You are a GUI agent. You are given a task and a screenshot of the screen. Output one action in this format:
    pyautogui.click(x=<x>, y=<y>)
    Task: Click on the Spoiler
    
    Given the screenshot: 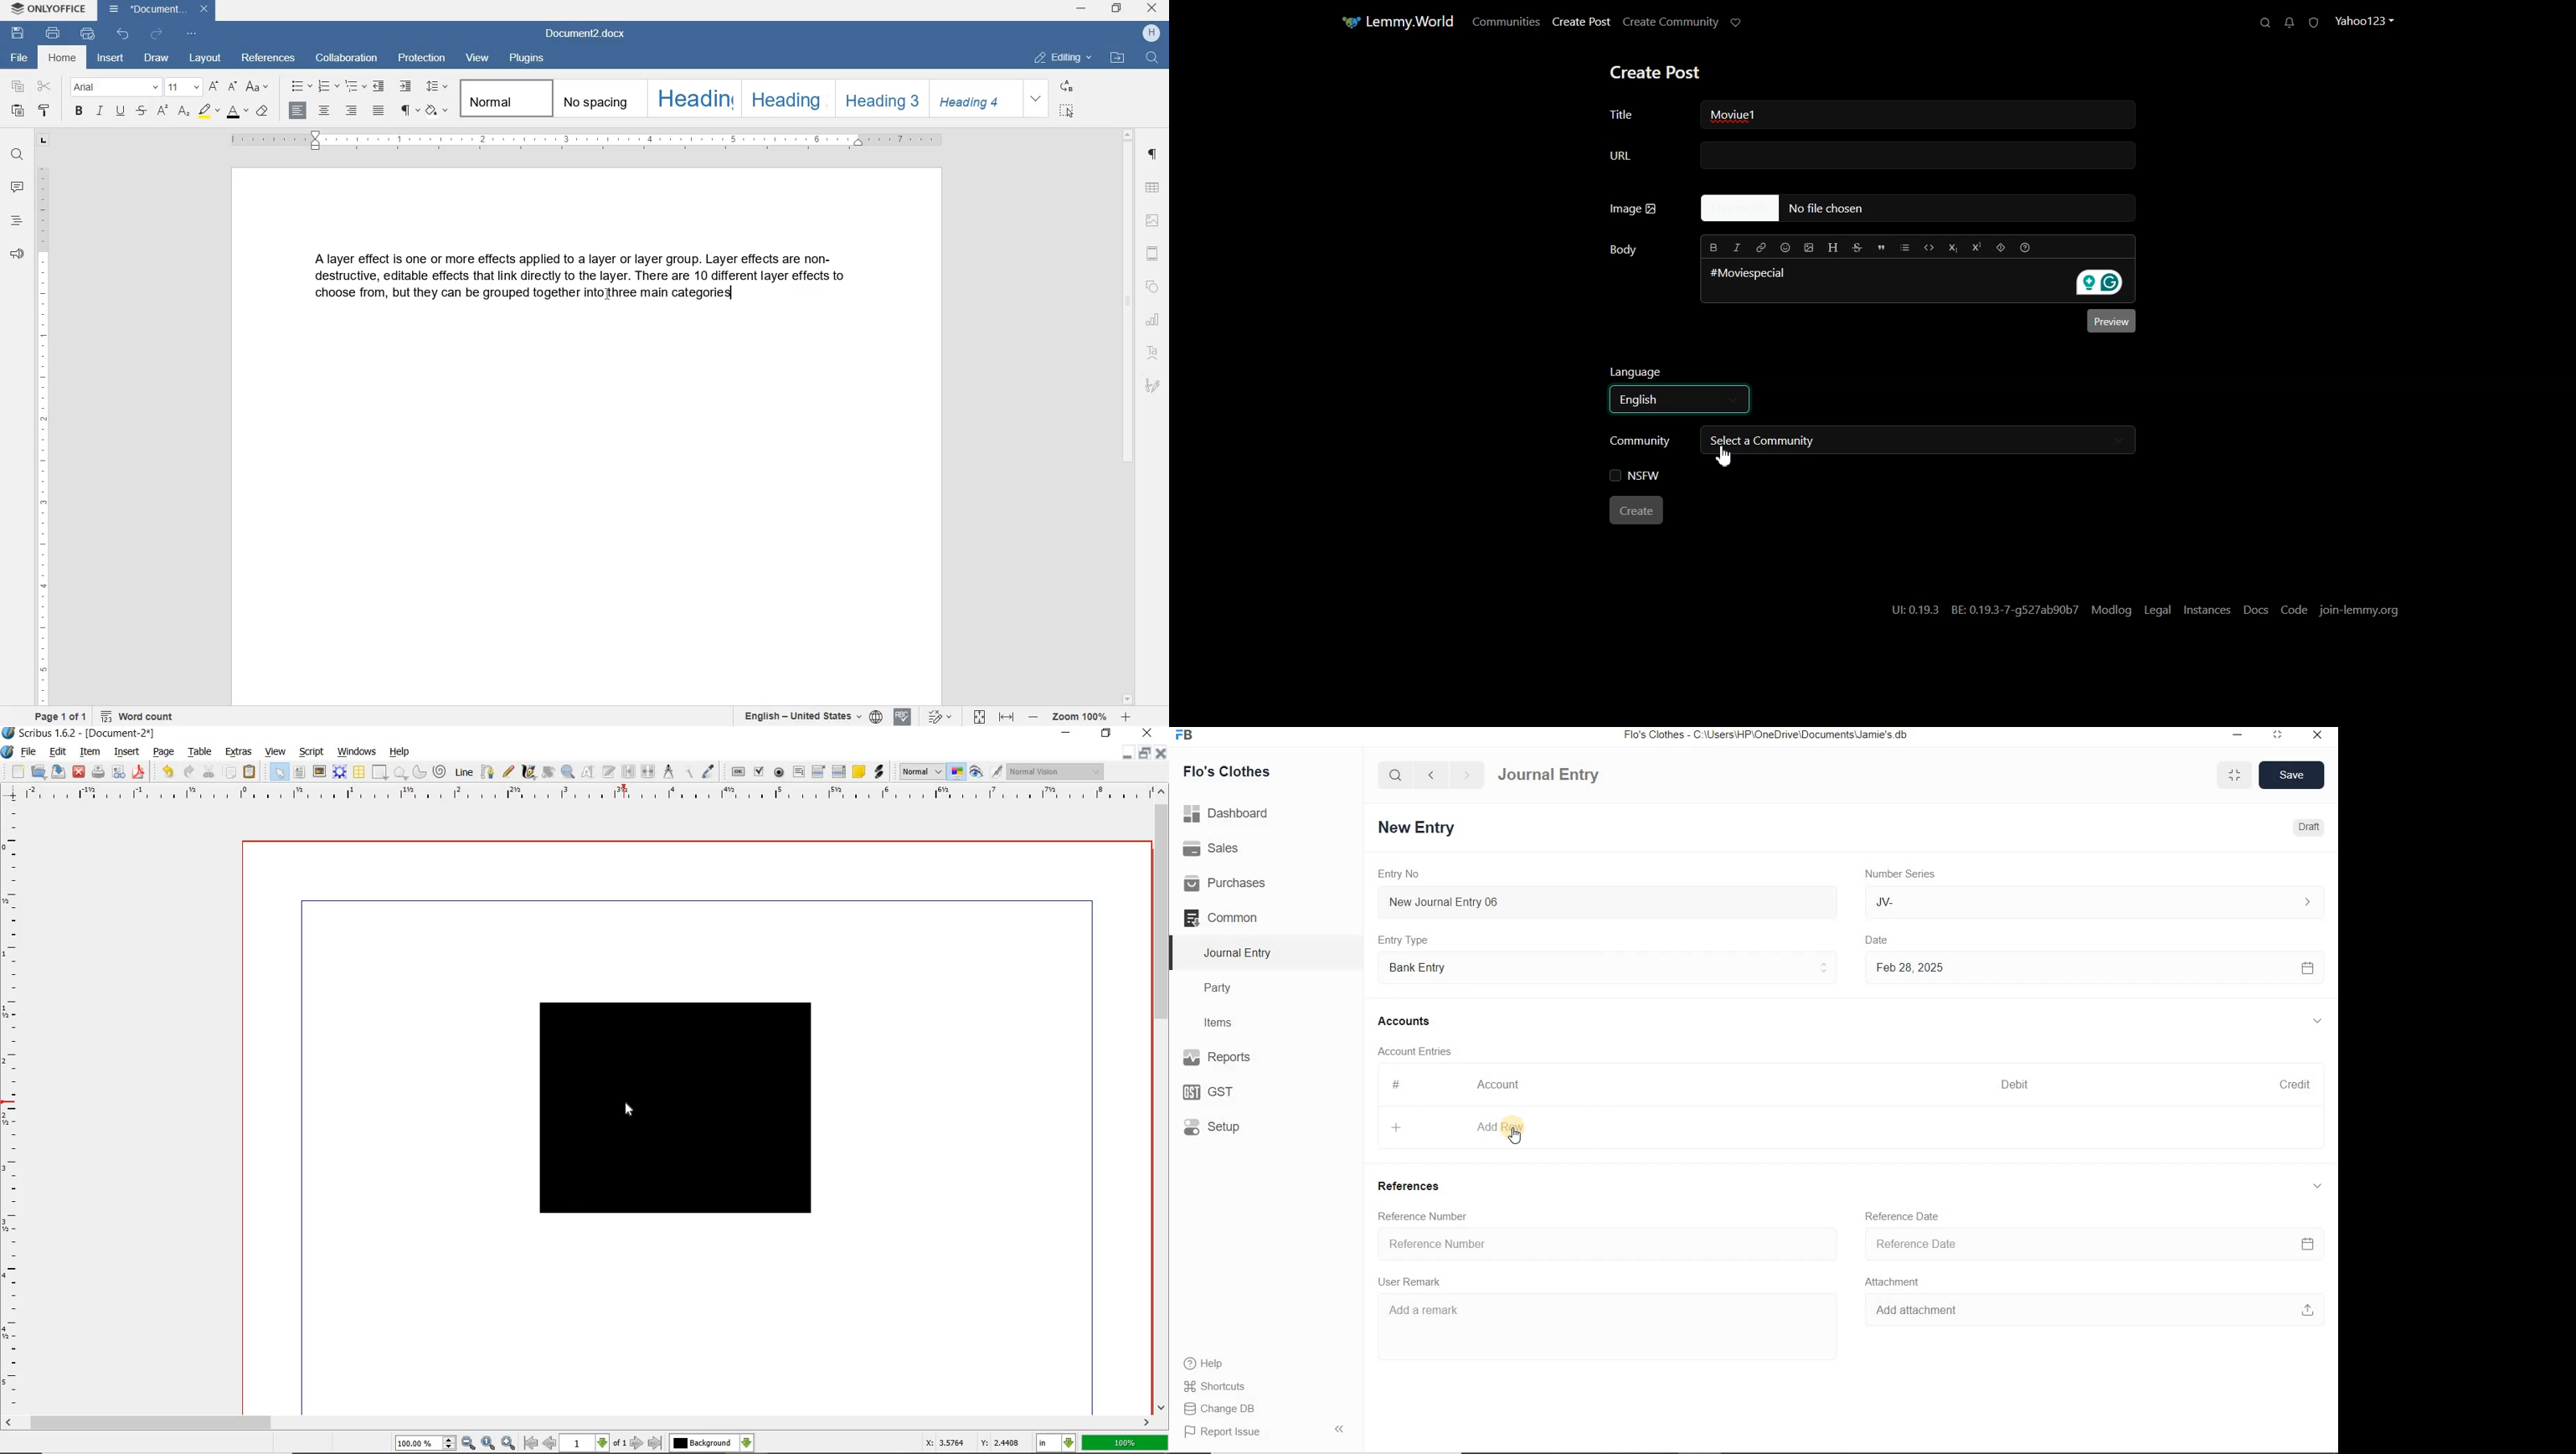 What is the action you would take?
    pyautogui.click(x=2001, y=247)
    